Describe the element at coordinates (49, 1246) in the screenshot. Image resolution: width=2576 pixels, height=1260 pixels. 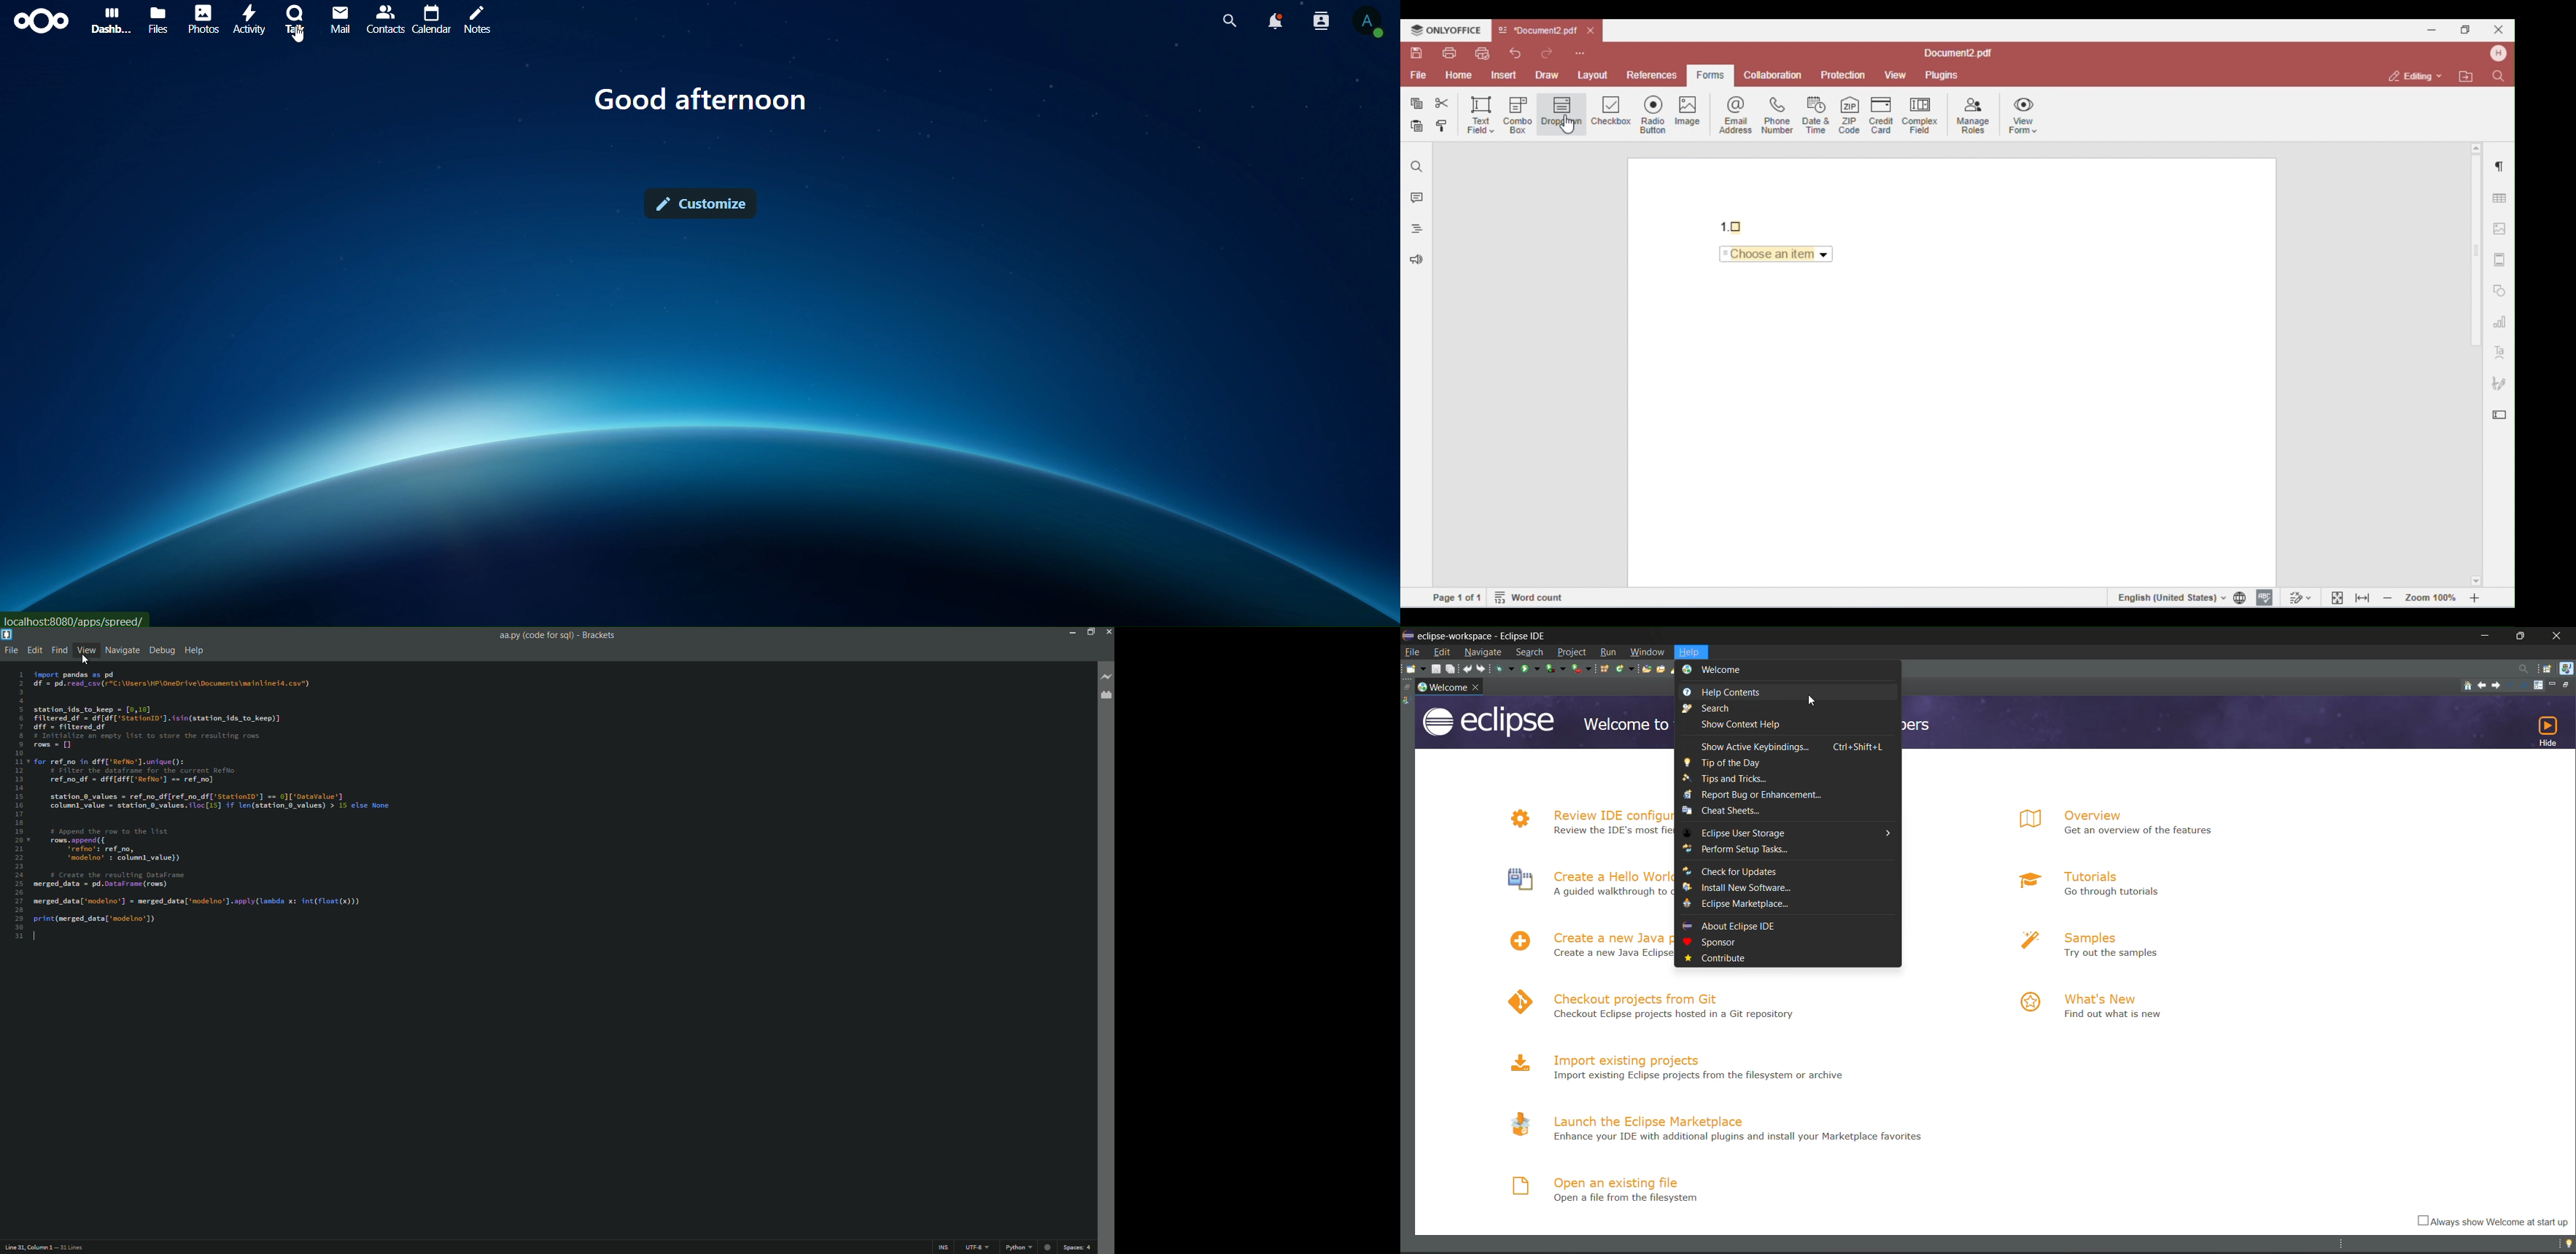
I see `Line31, Column 1 — 31 Lines.` at that location.